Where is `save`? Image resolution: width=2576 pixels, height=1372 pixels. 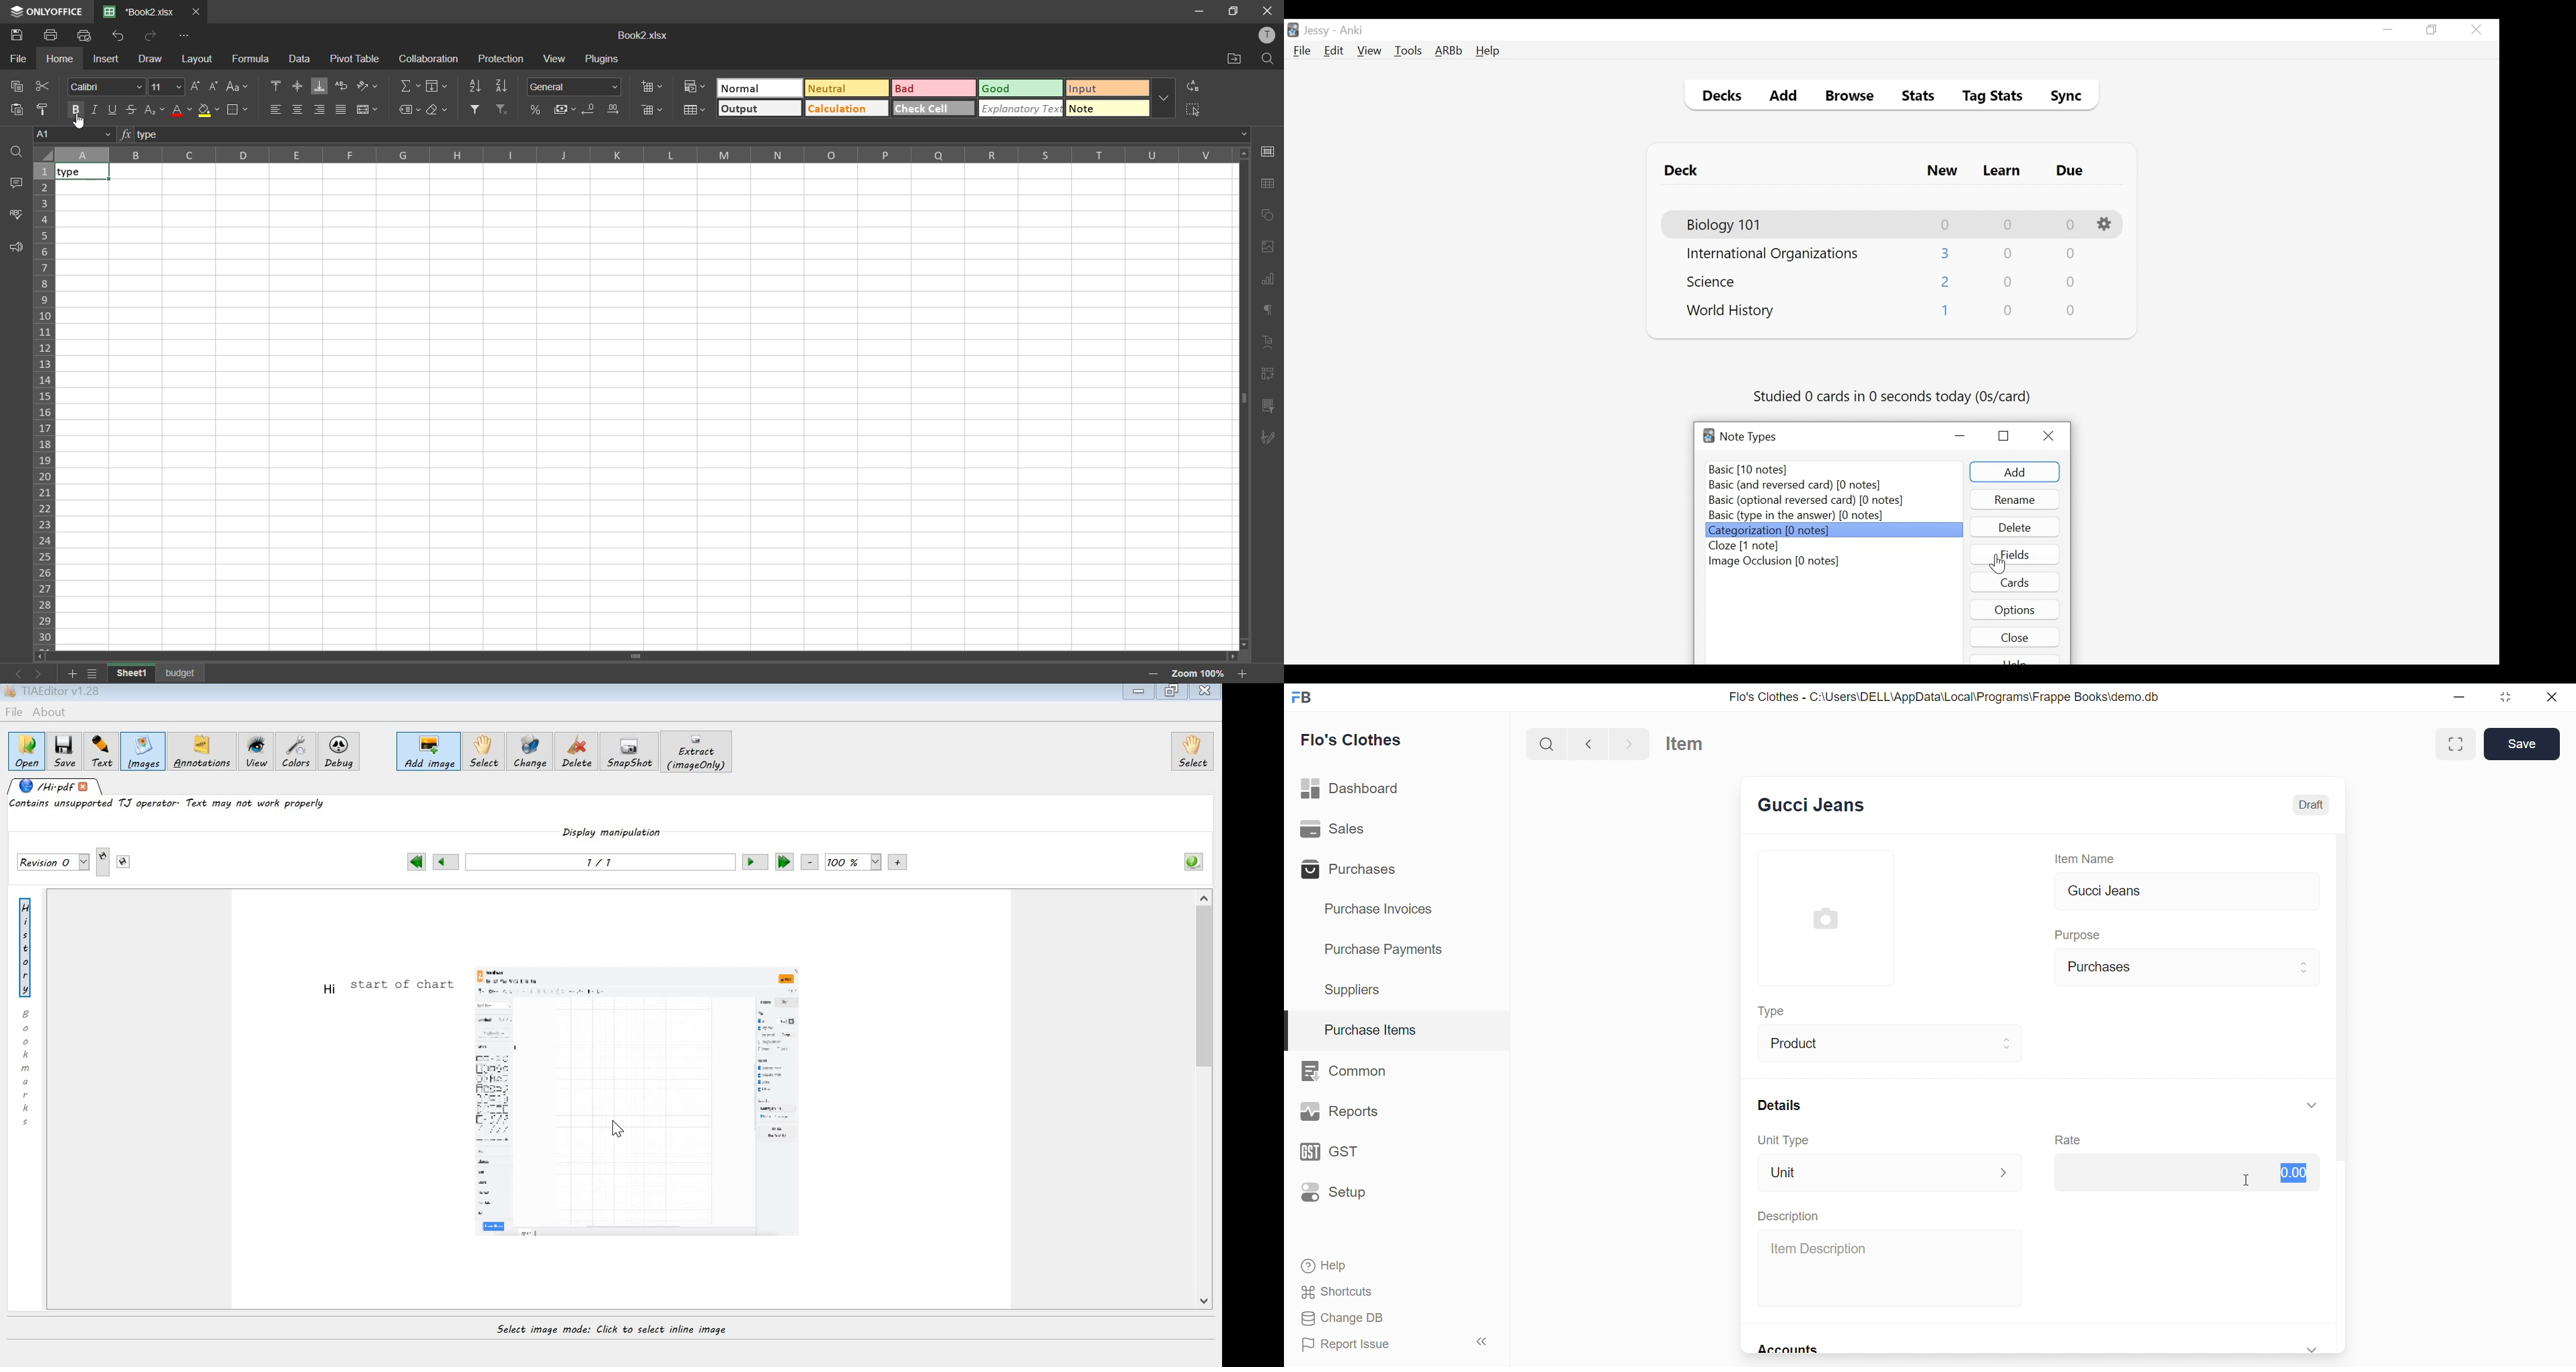
save is located at coordinates (64, 750).